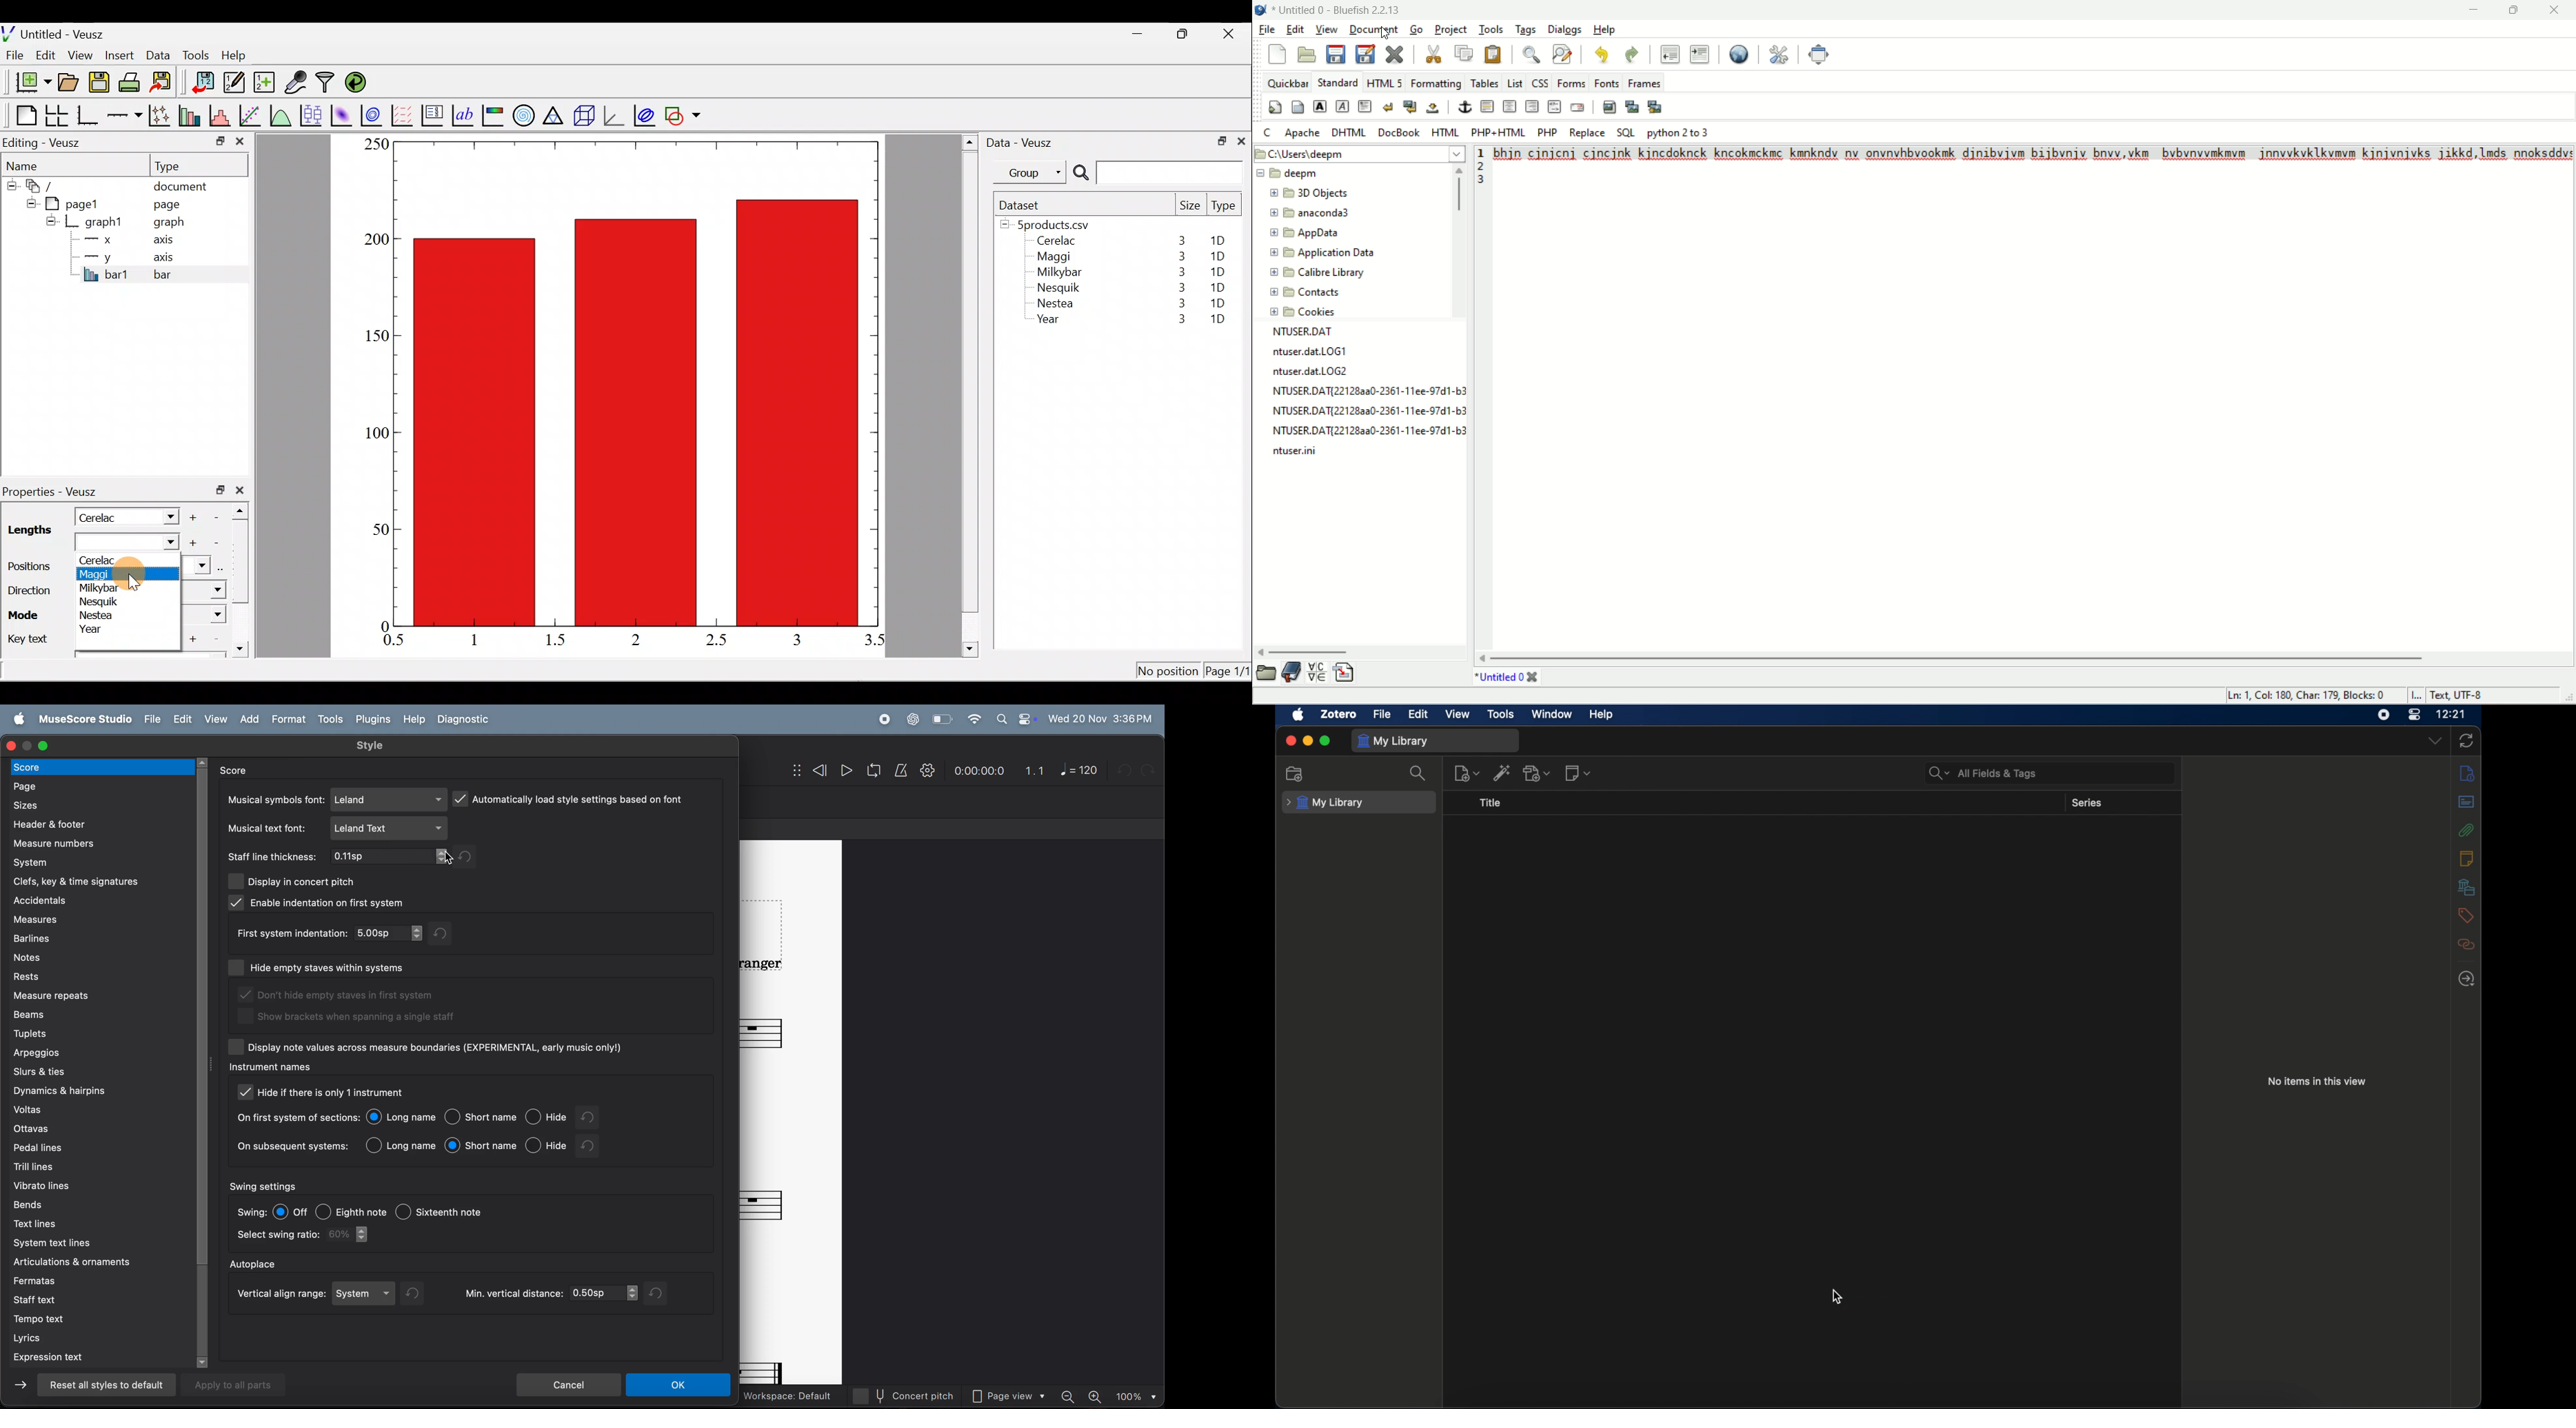 The image size is (2576, 1428). Describe the element at coordinates (84, 1053) in the screenshot. I see `arpegios` at that location.